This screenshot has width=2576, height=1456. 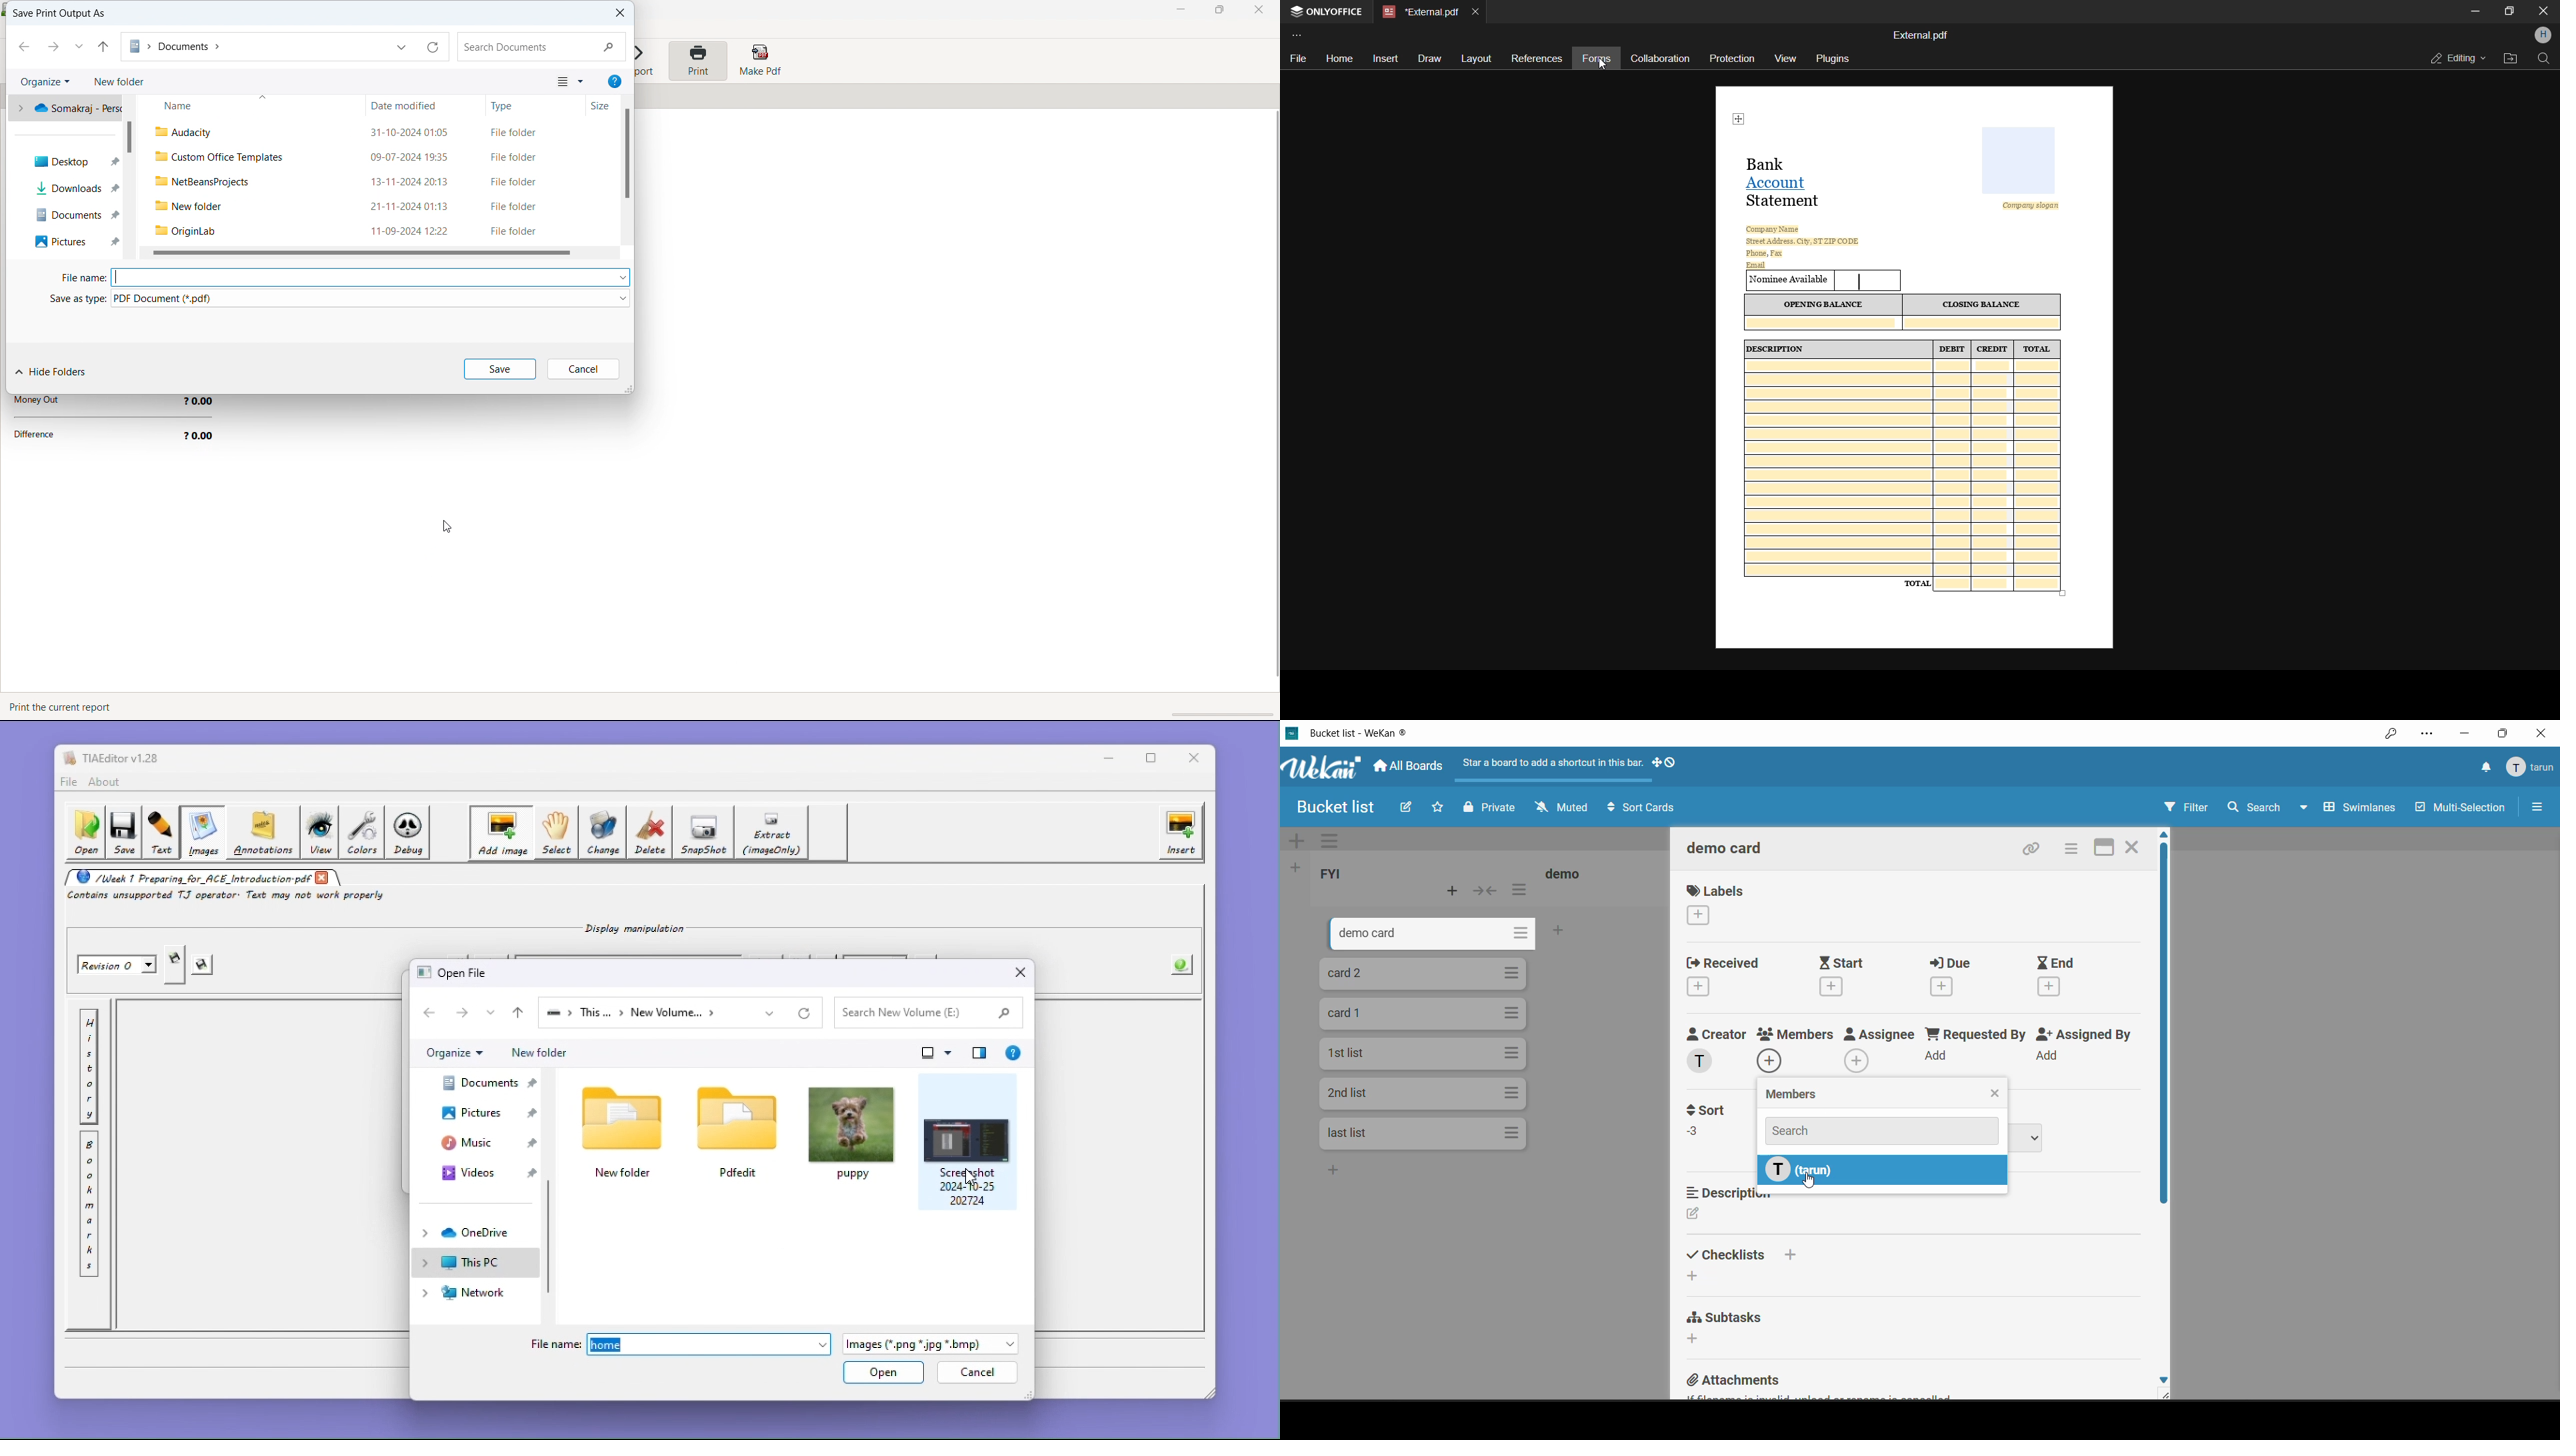 What do you see at coordinates (1359, 1171) in the screenshot?
I see `card bottom of list` at bounding box center [1359, 1171].